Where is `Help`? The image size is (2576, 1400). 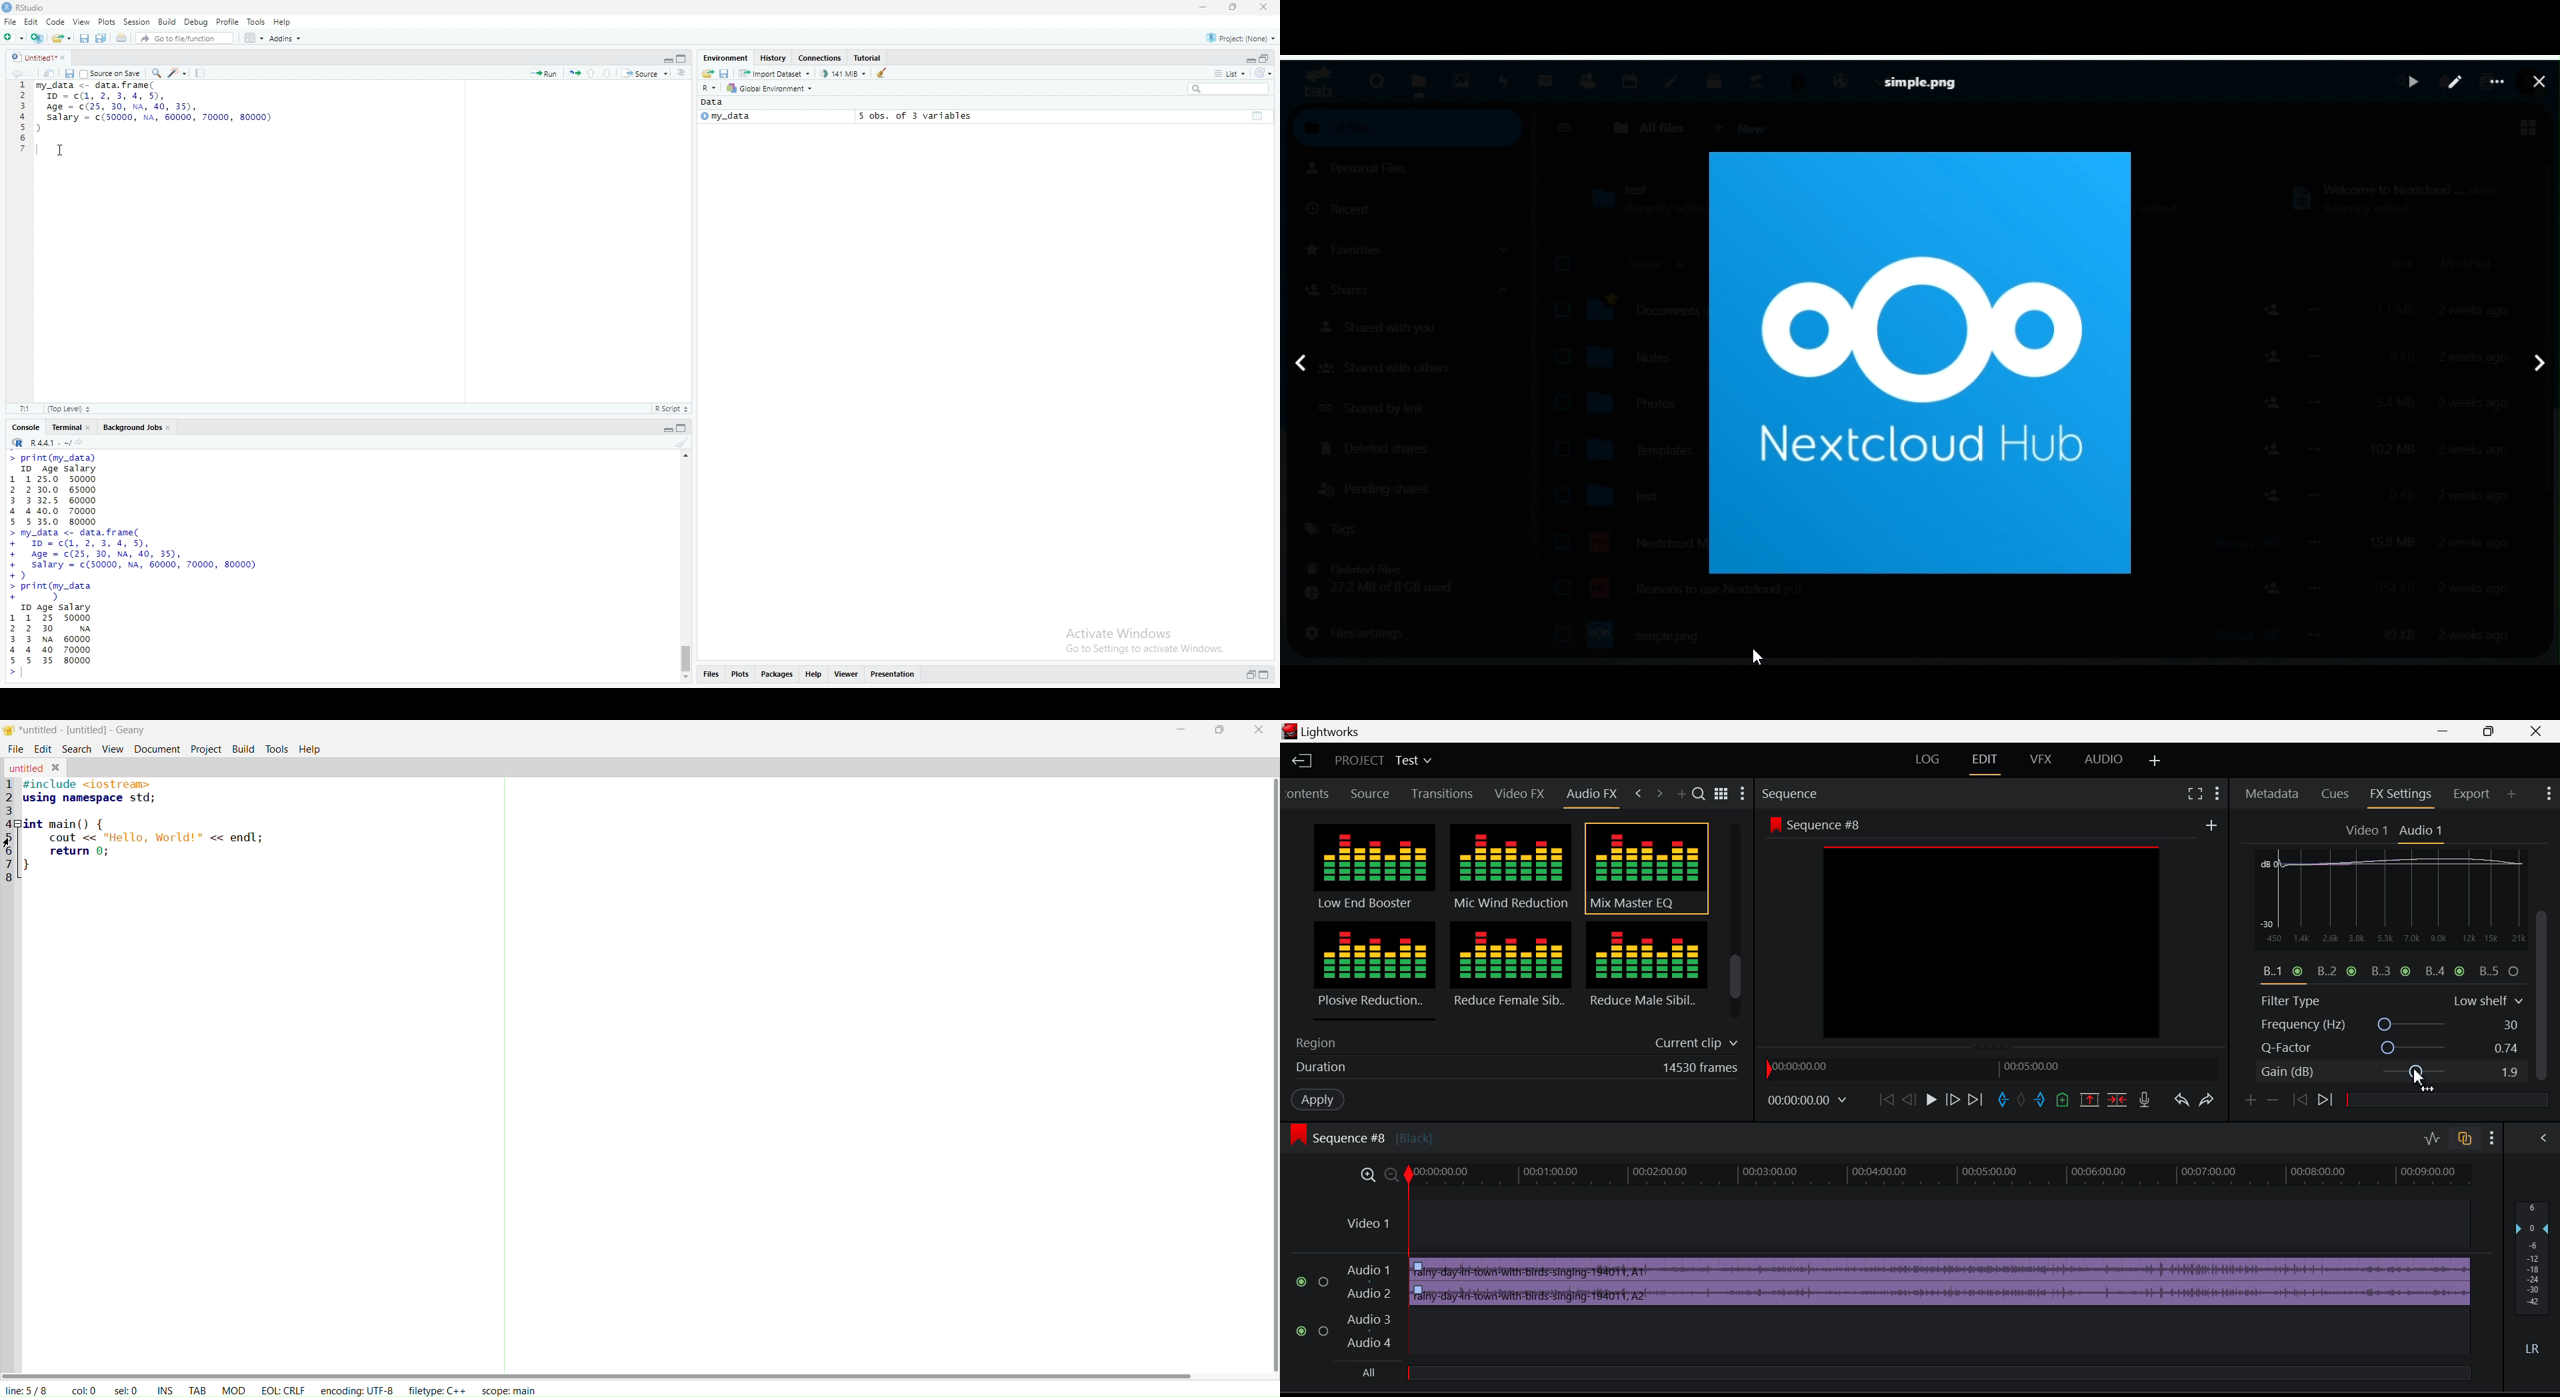 Help is located at coordinates (283, 21).